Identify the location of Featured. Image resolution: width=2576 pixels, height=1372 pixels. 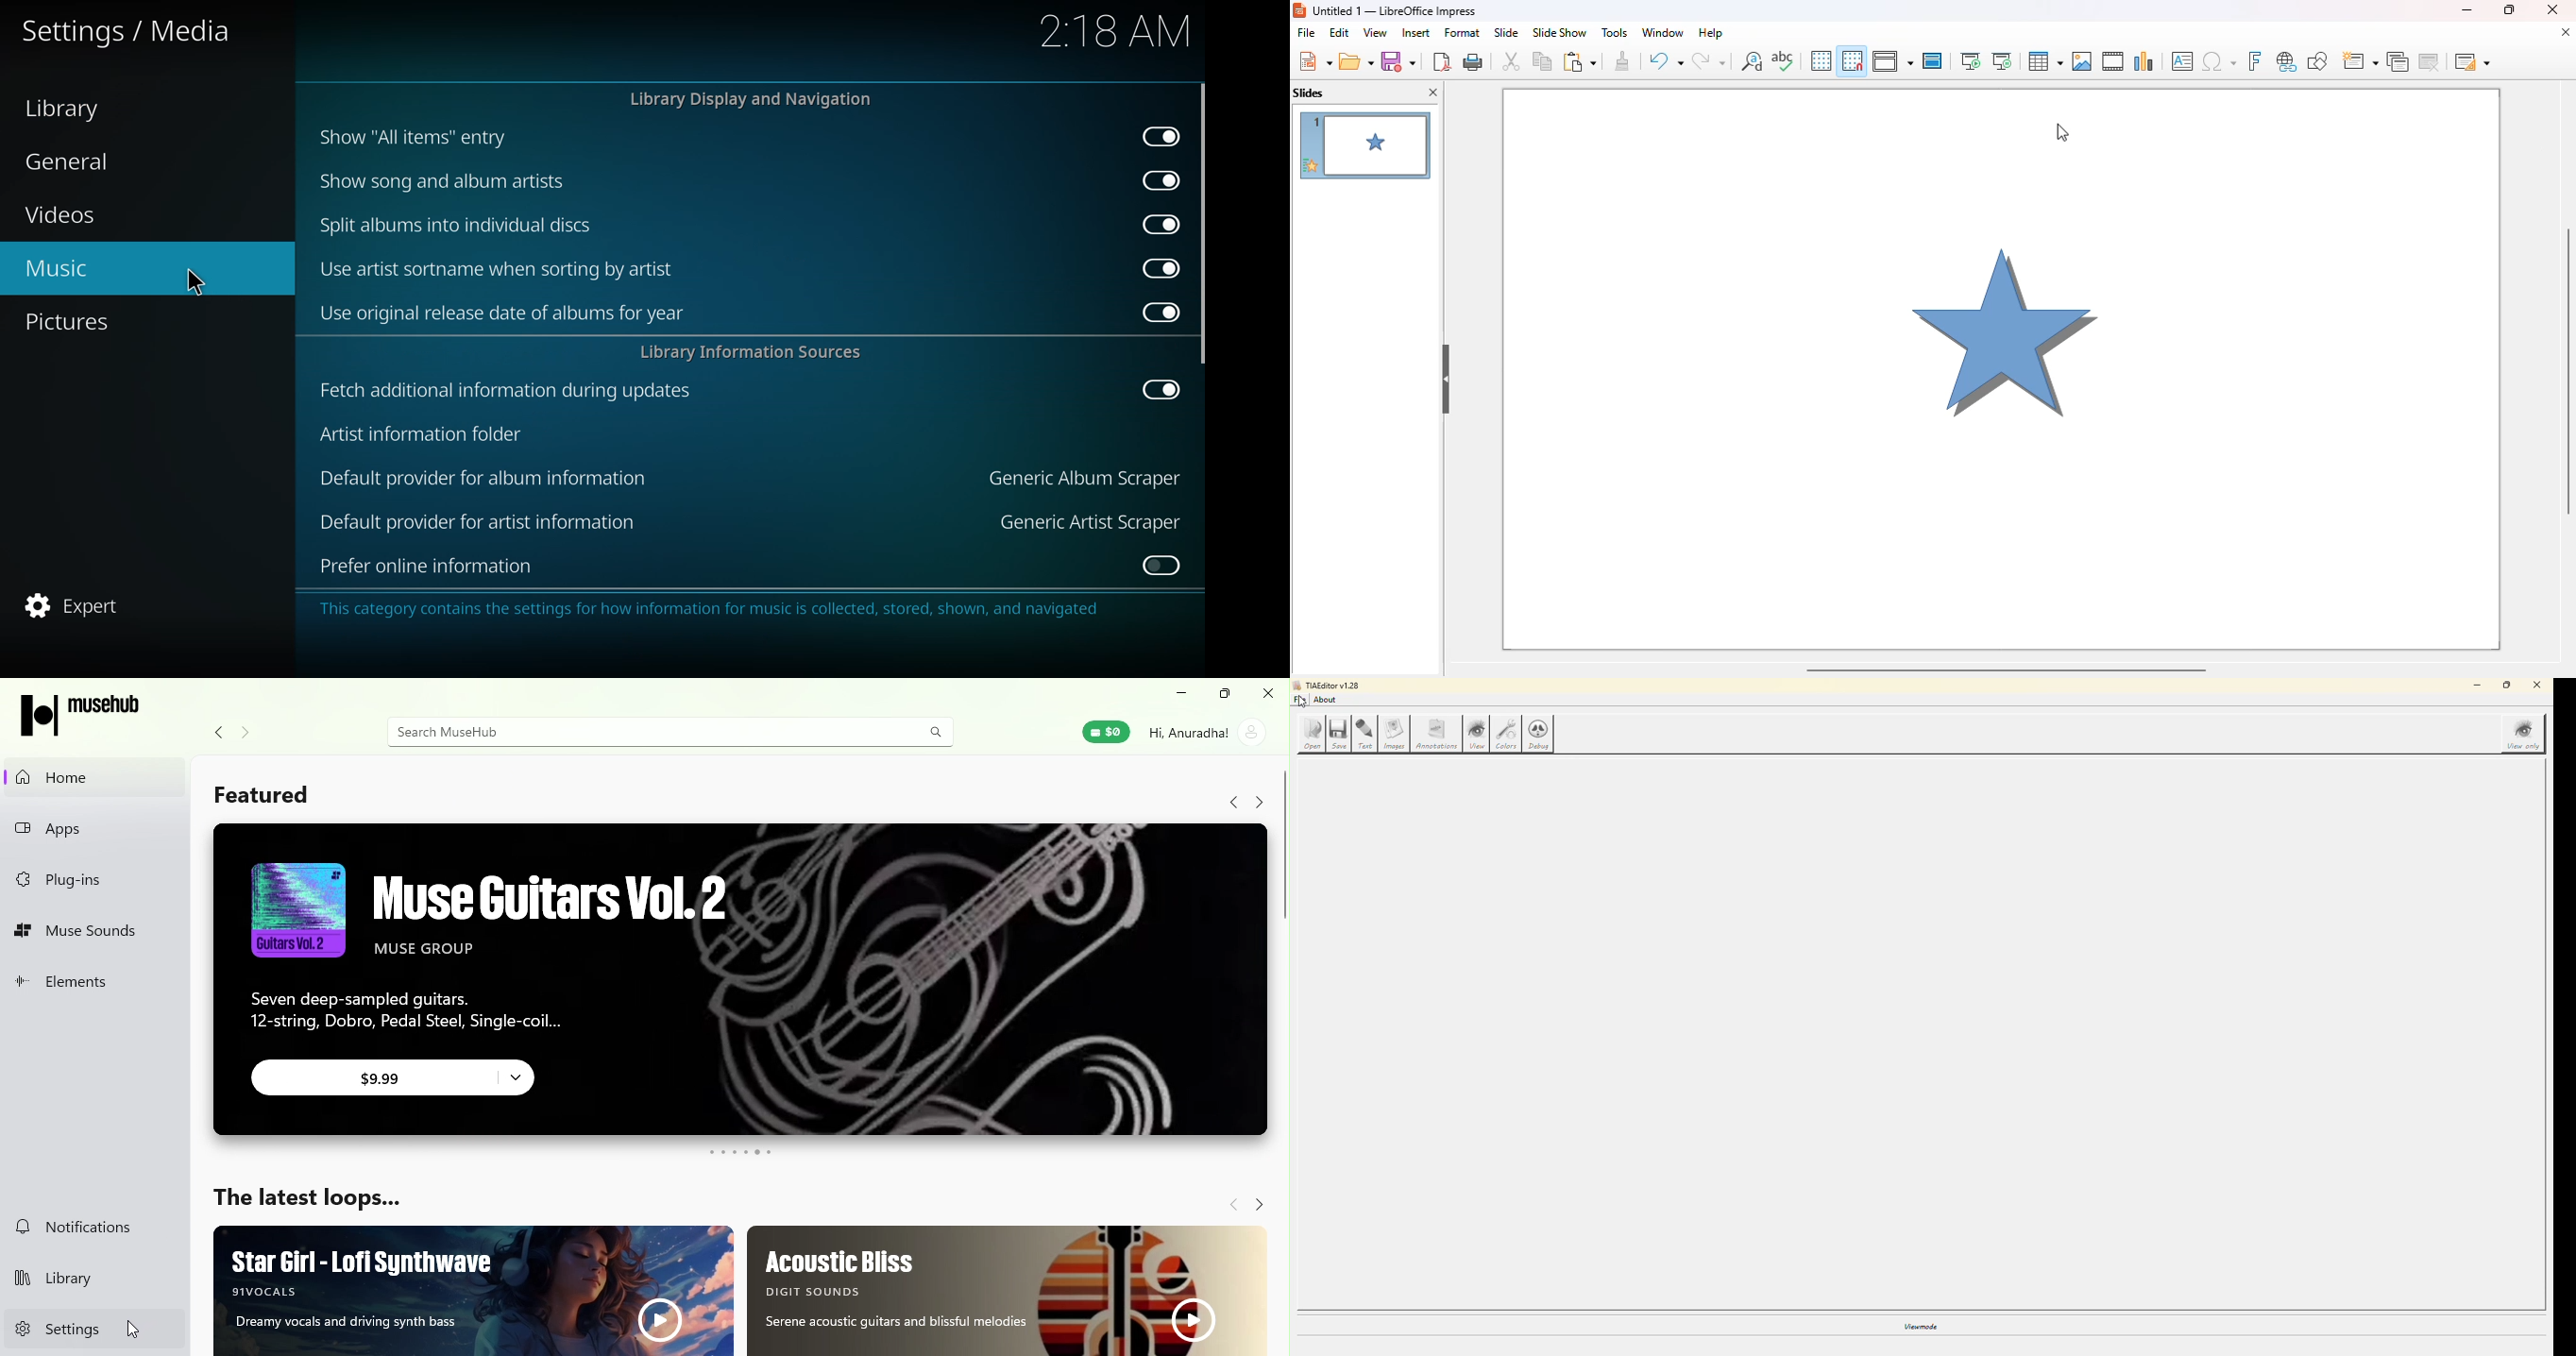
(261, 794).